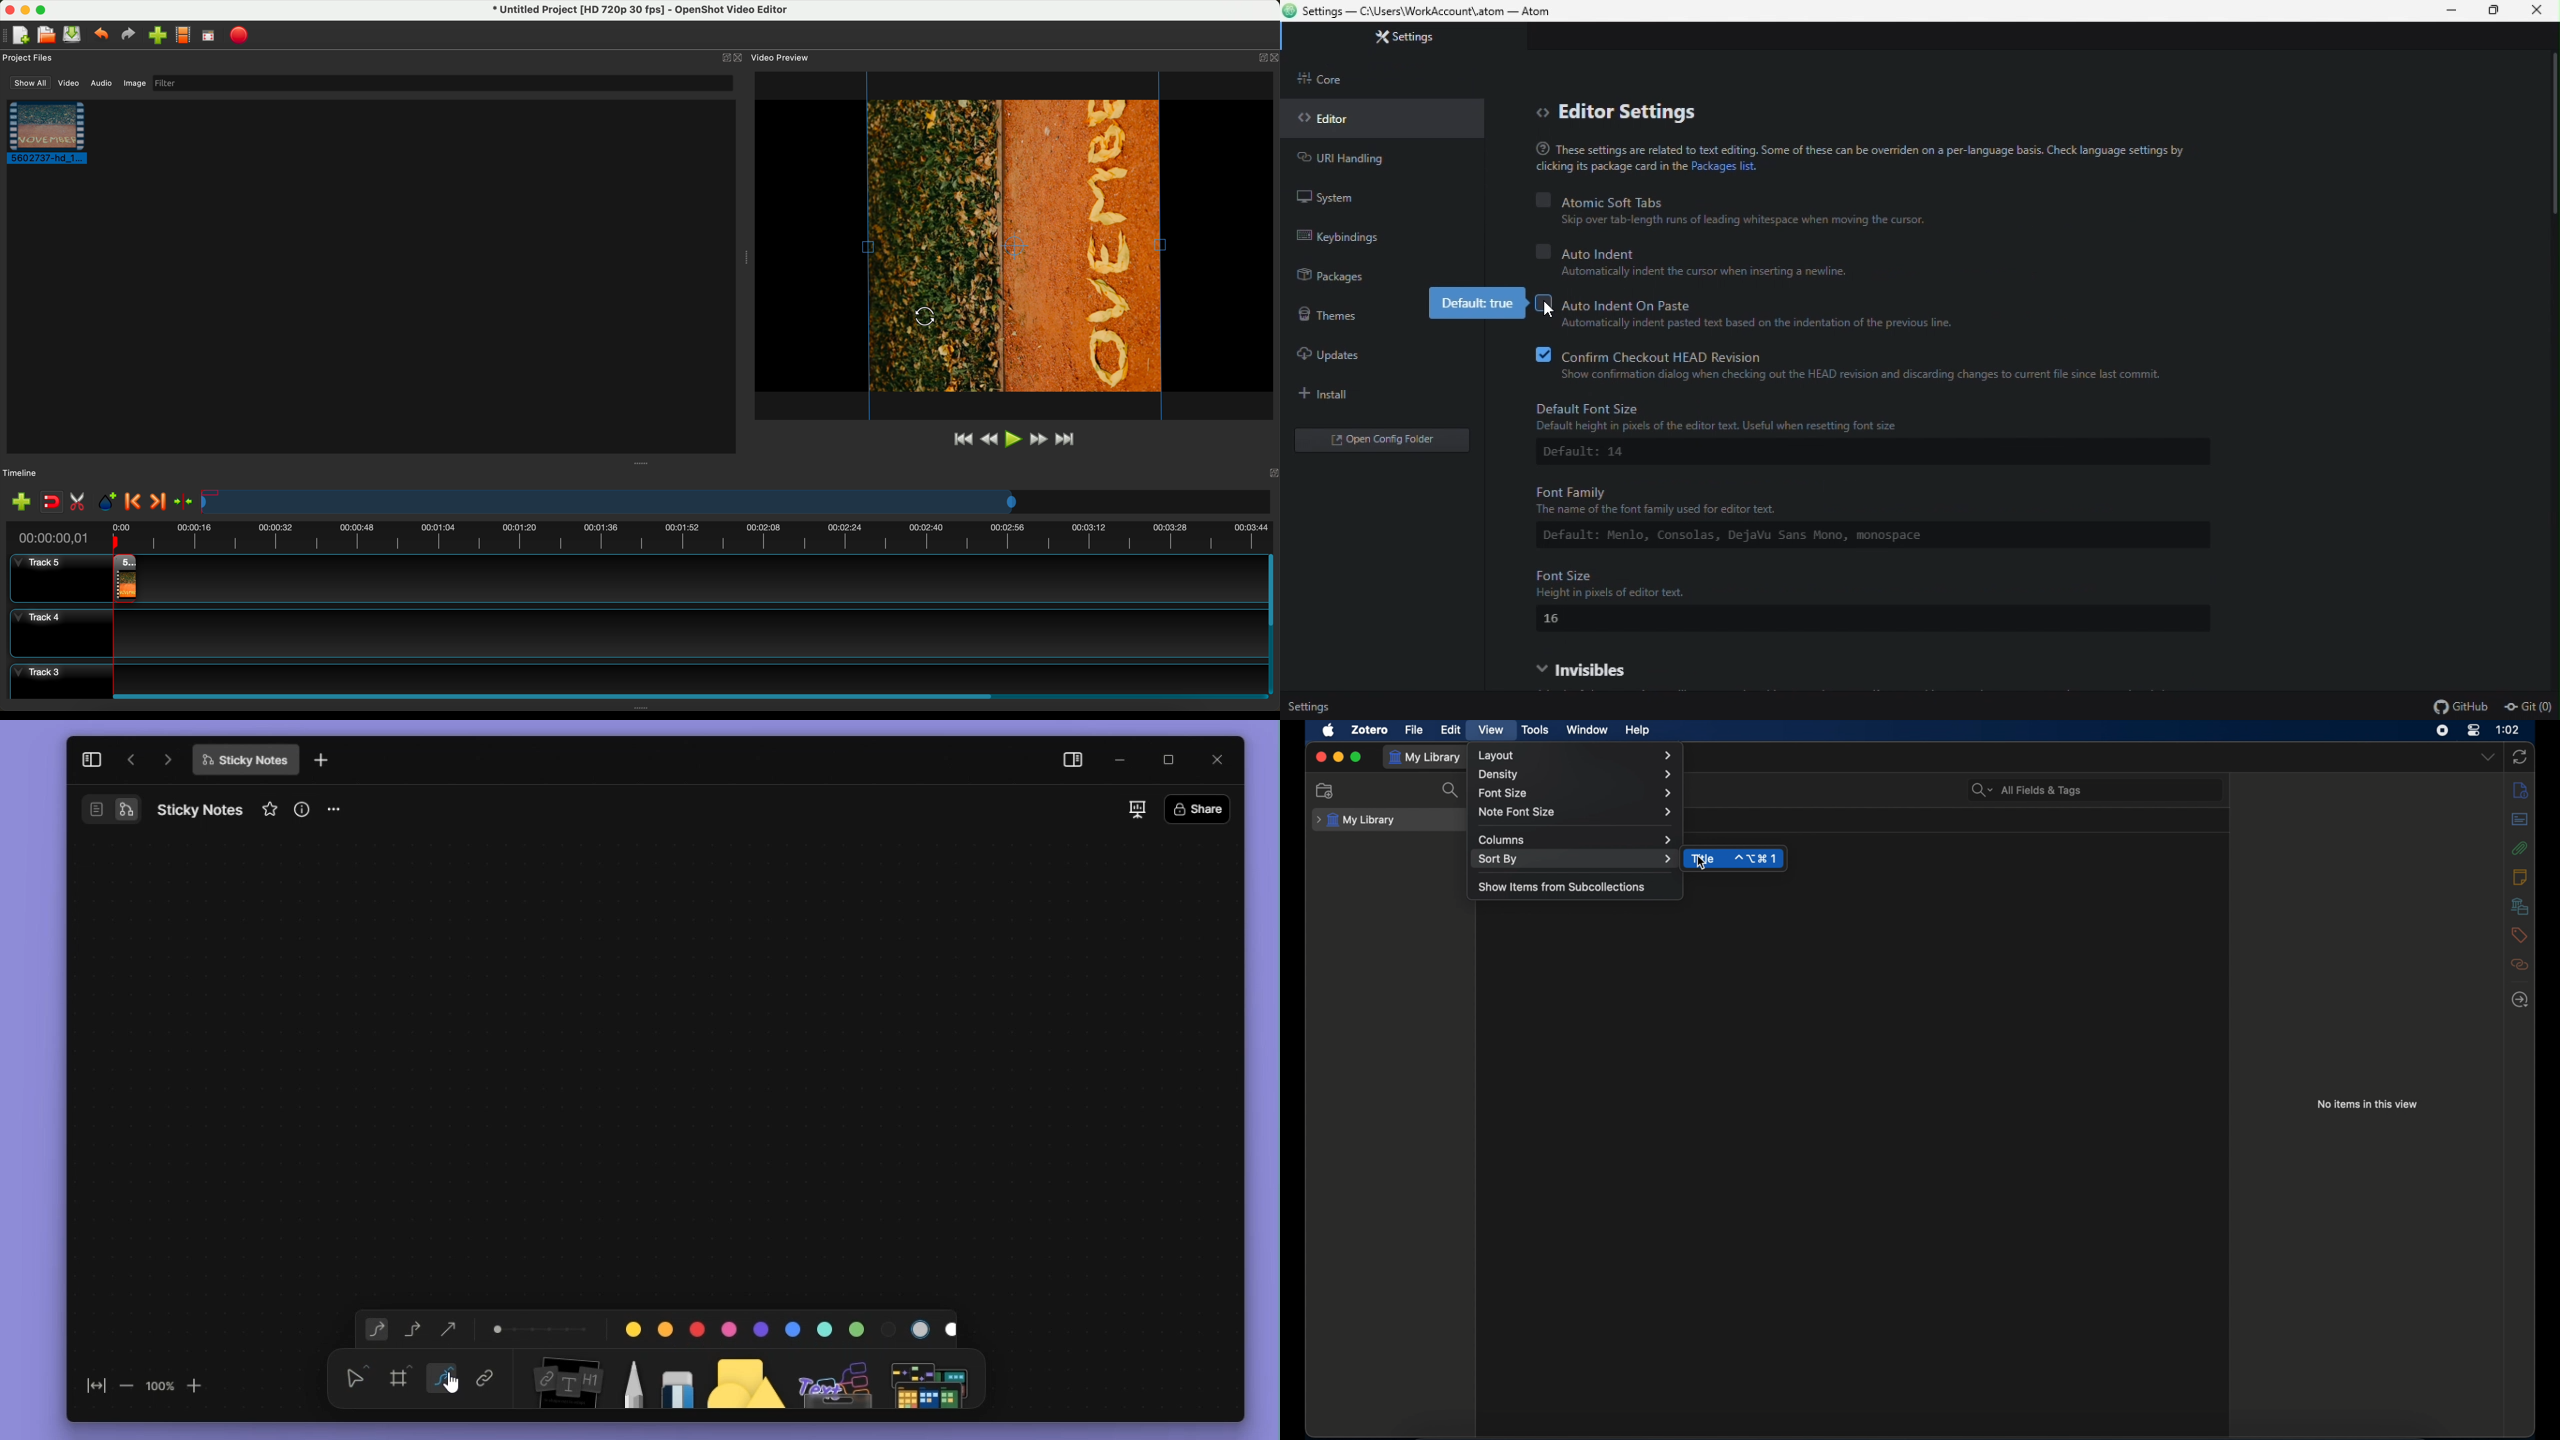  Describe the element at coordinates (1637, 731) in the screenshot. I see `help` at that location.